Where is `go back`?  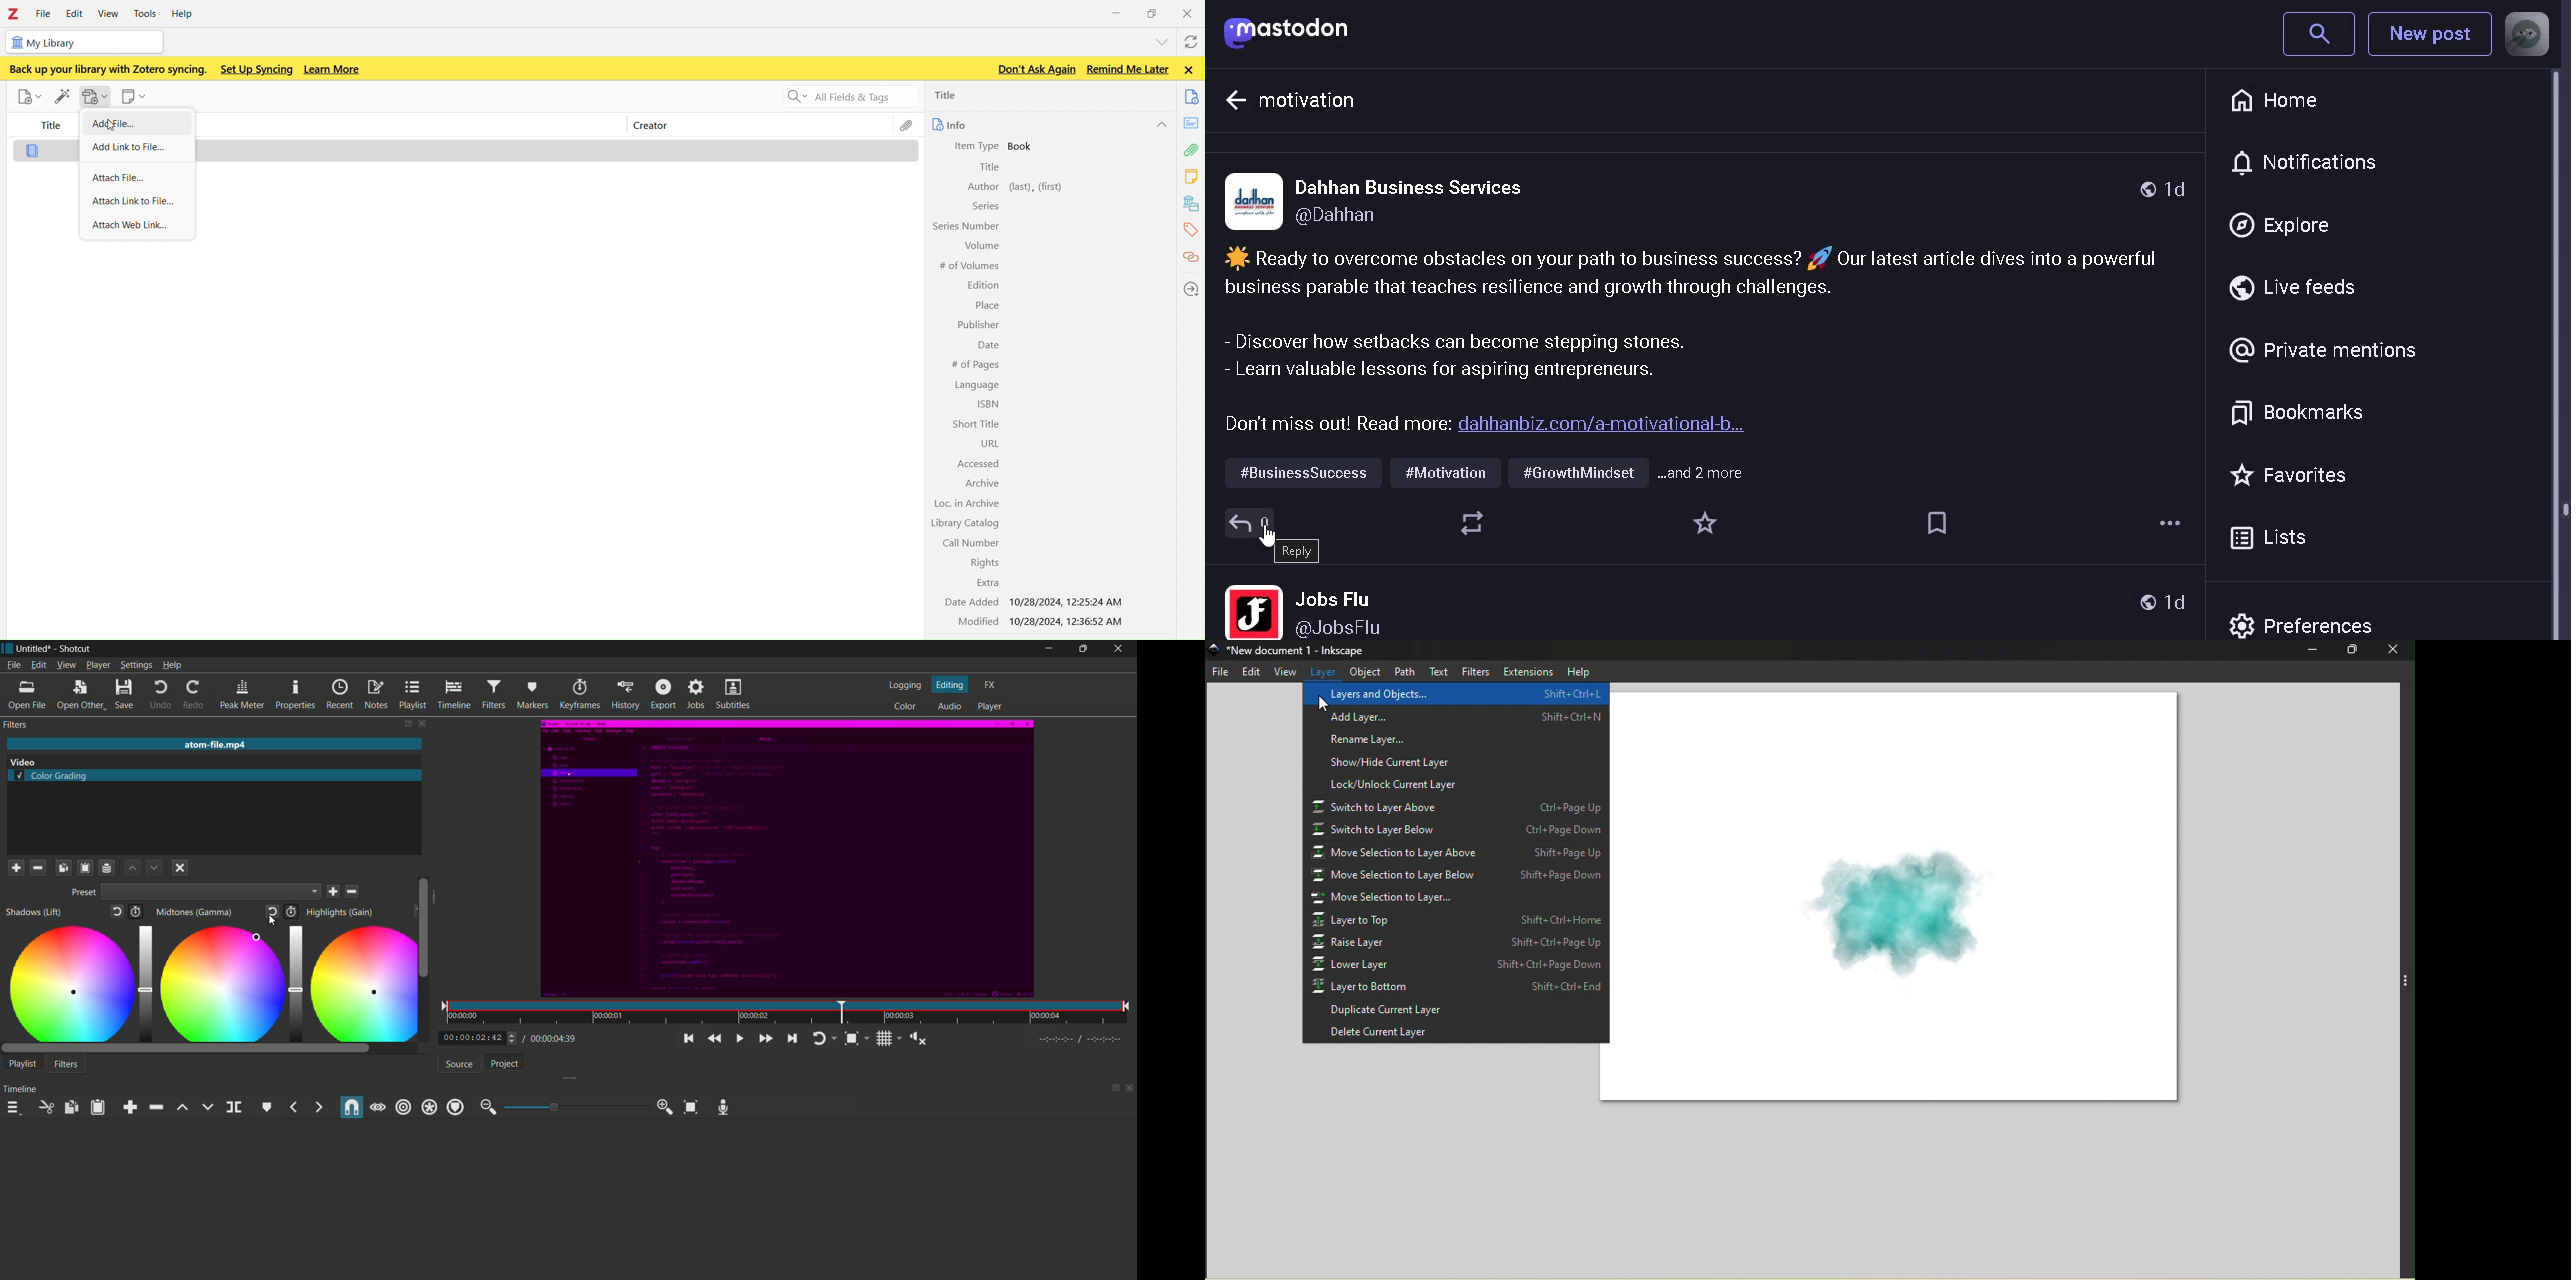 go back is located at coordinates (1233, 103).